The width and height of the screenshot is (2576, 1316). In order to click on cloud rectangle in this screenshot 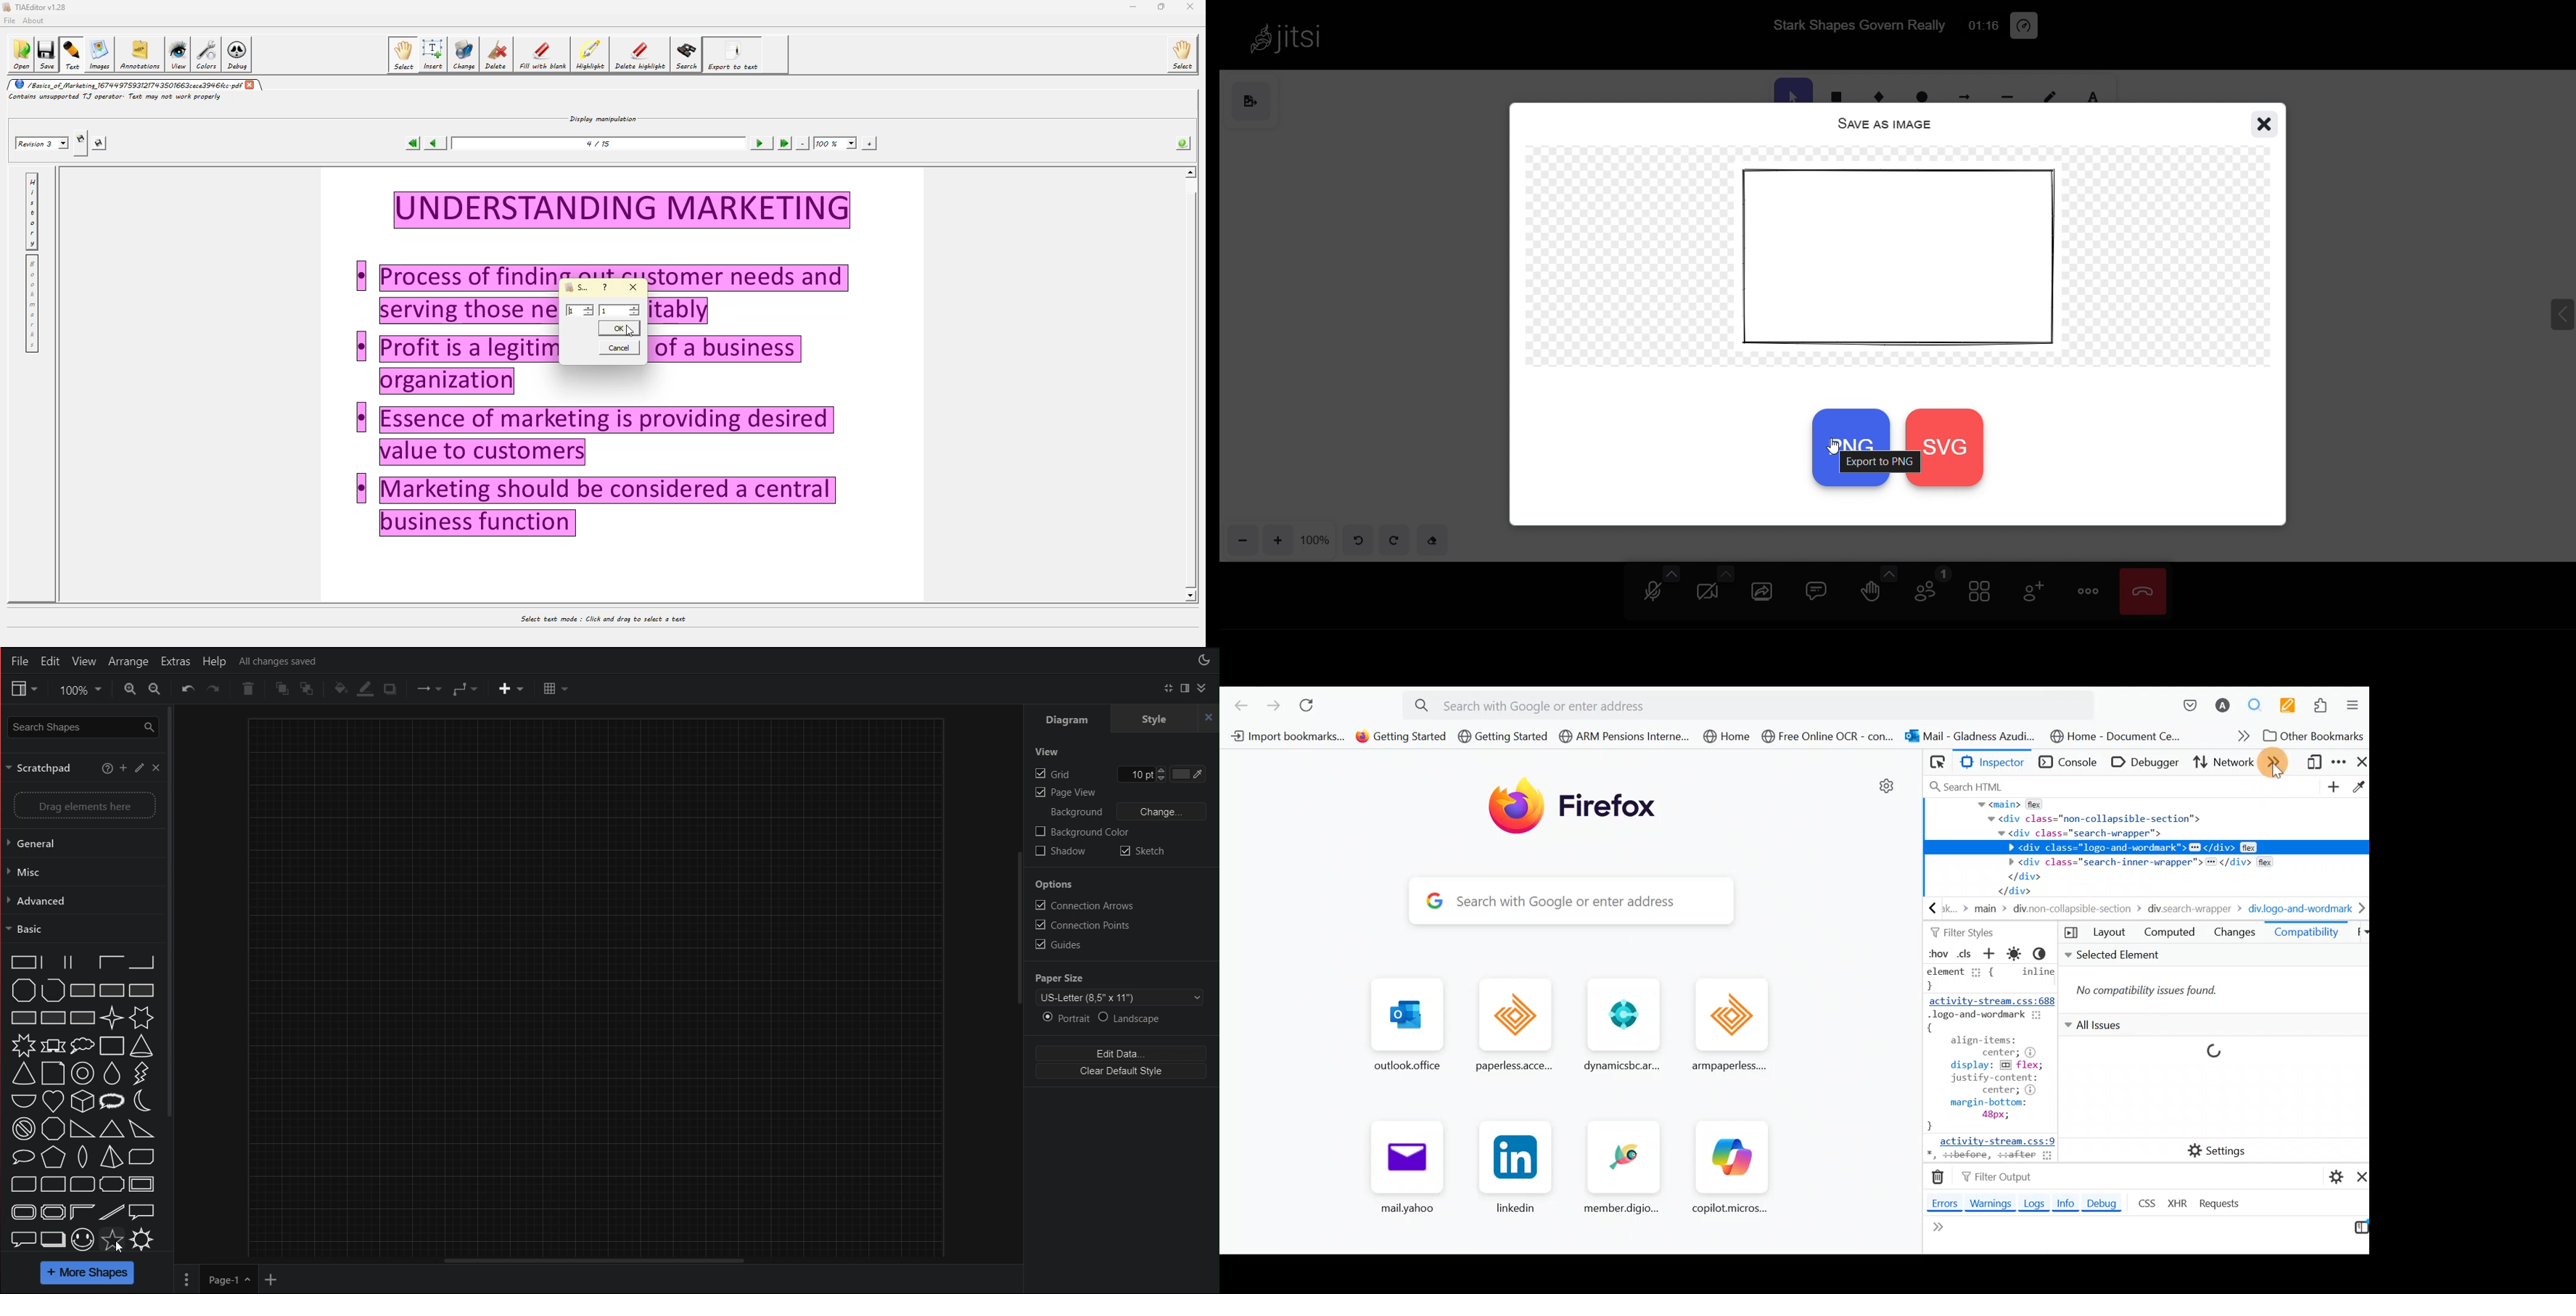, I will do `click(112, 1046)`.